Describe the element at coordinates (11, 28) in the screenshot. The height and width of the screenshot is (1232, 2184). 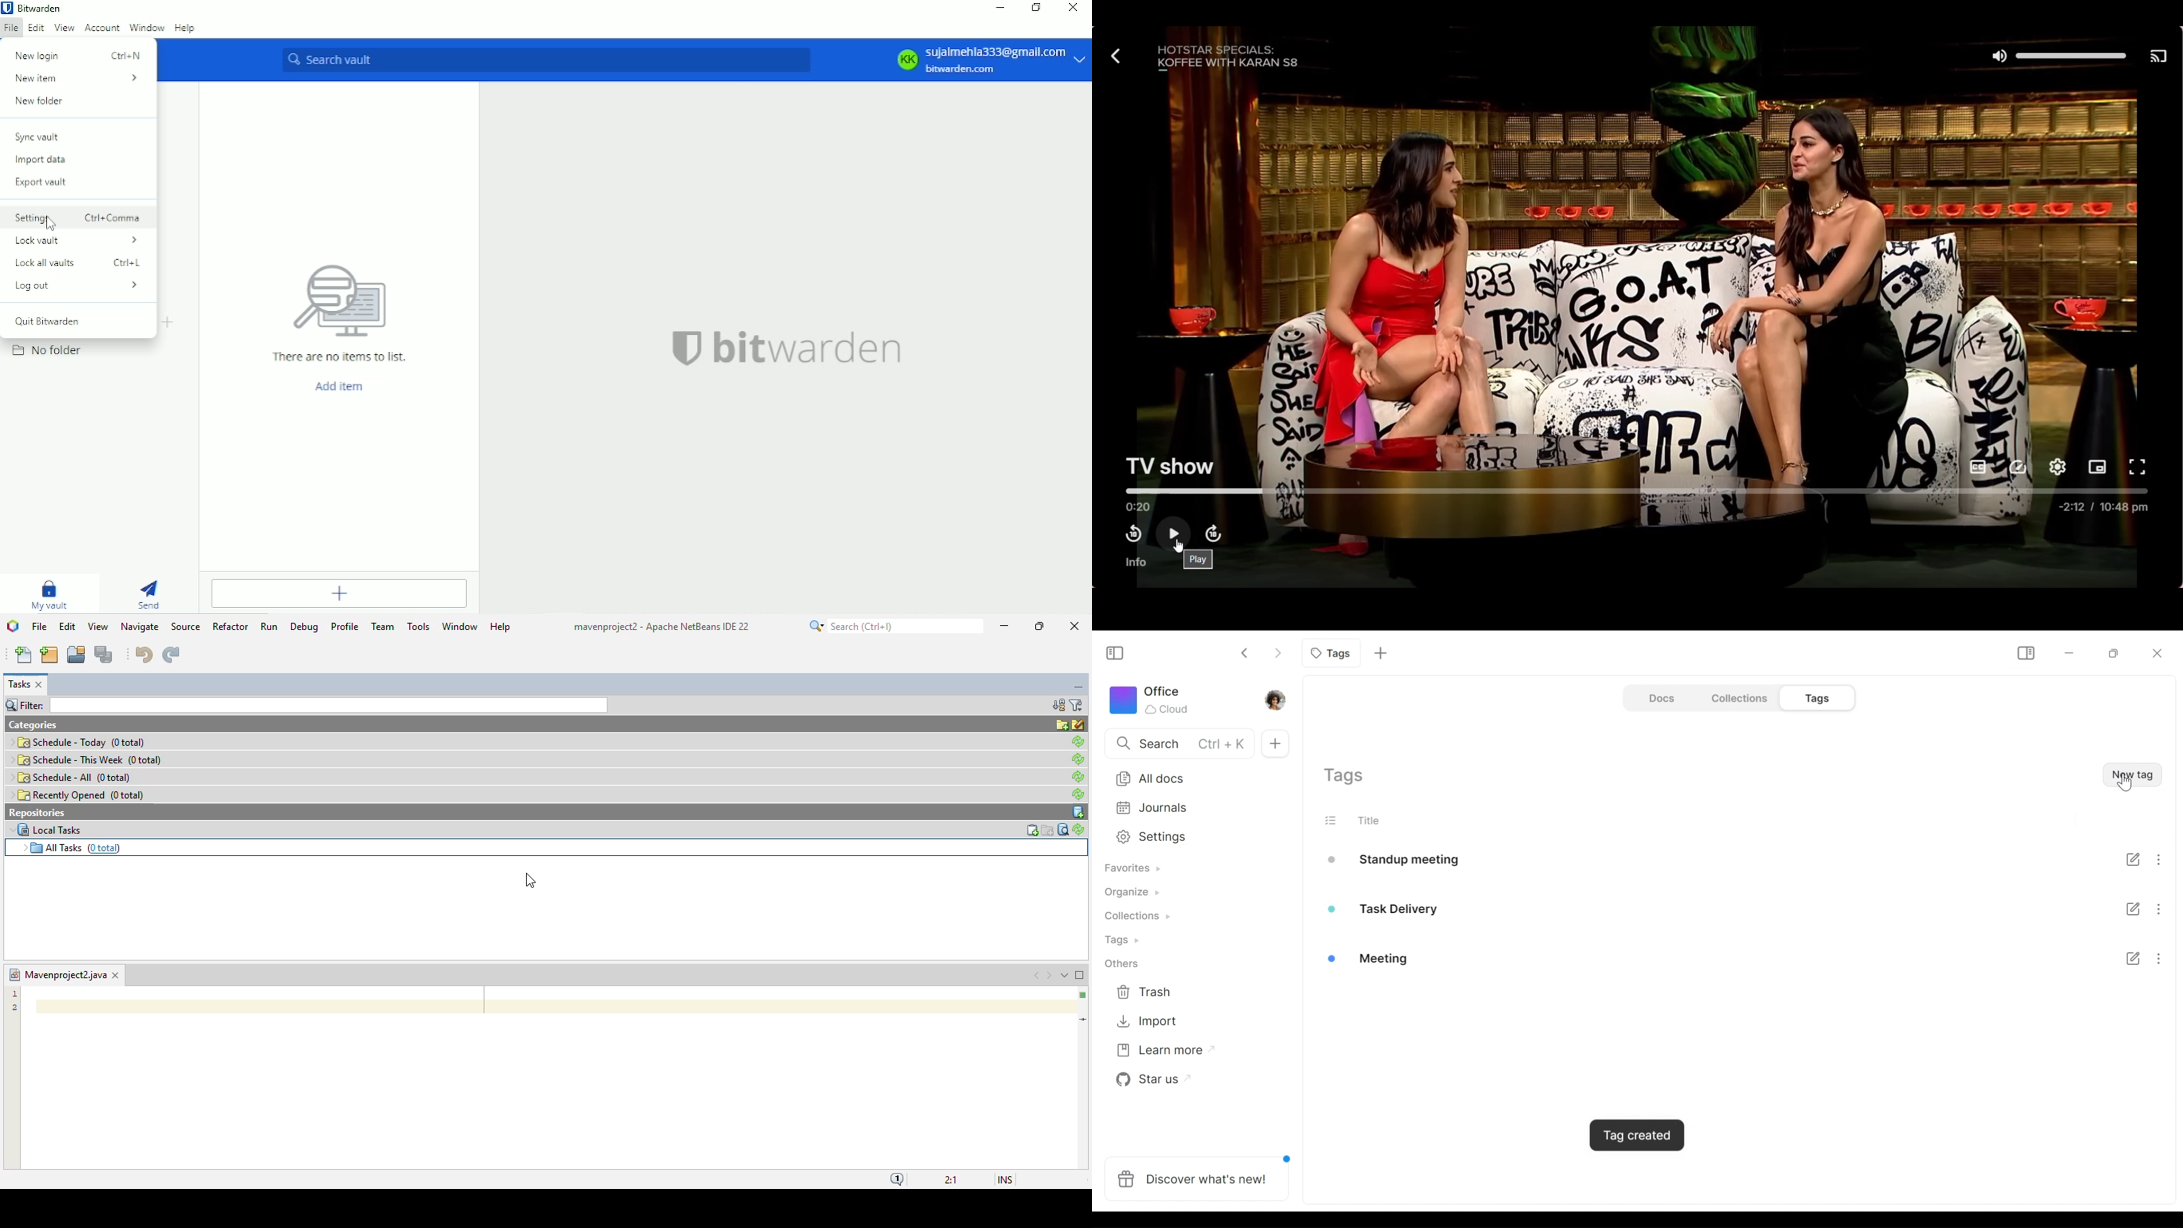
I see `File` at that location.